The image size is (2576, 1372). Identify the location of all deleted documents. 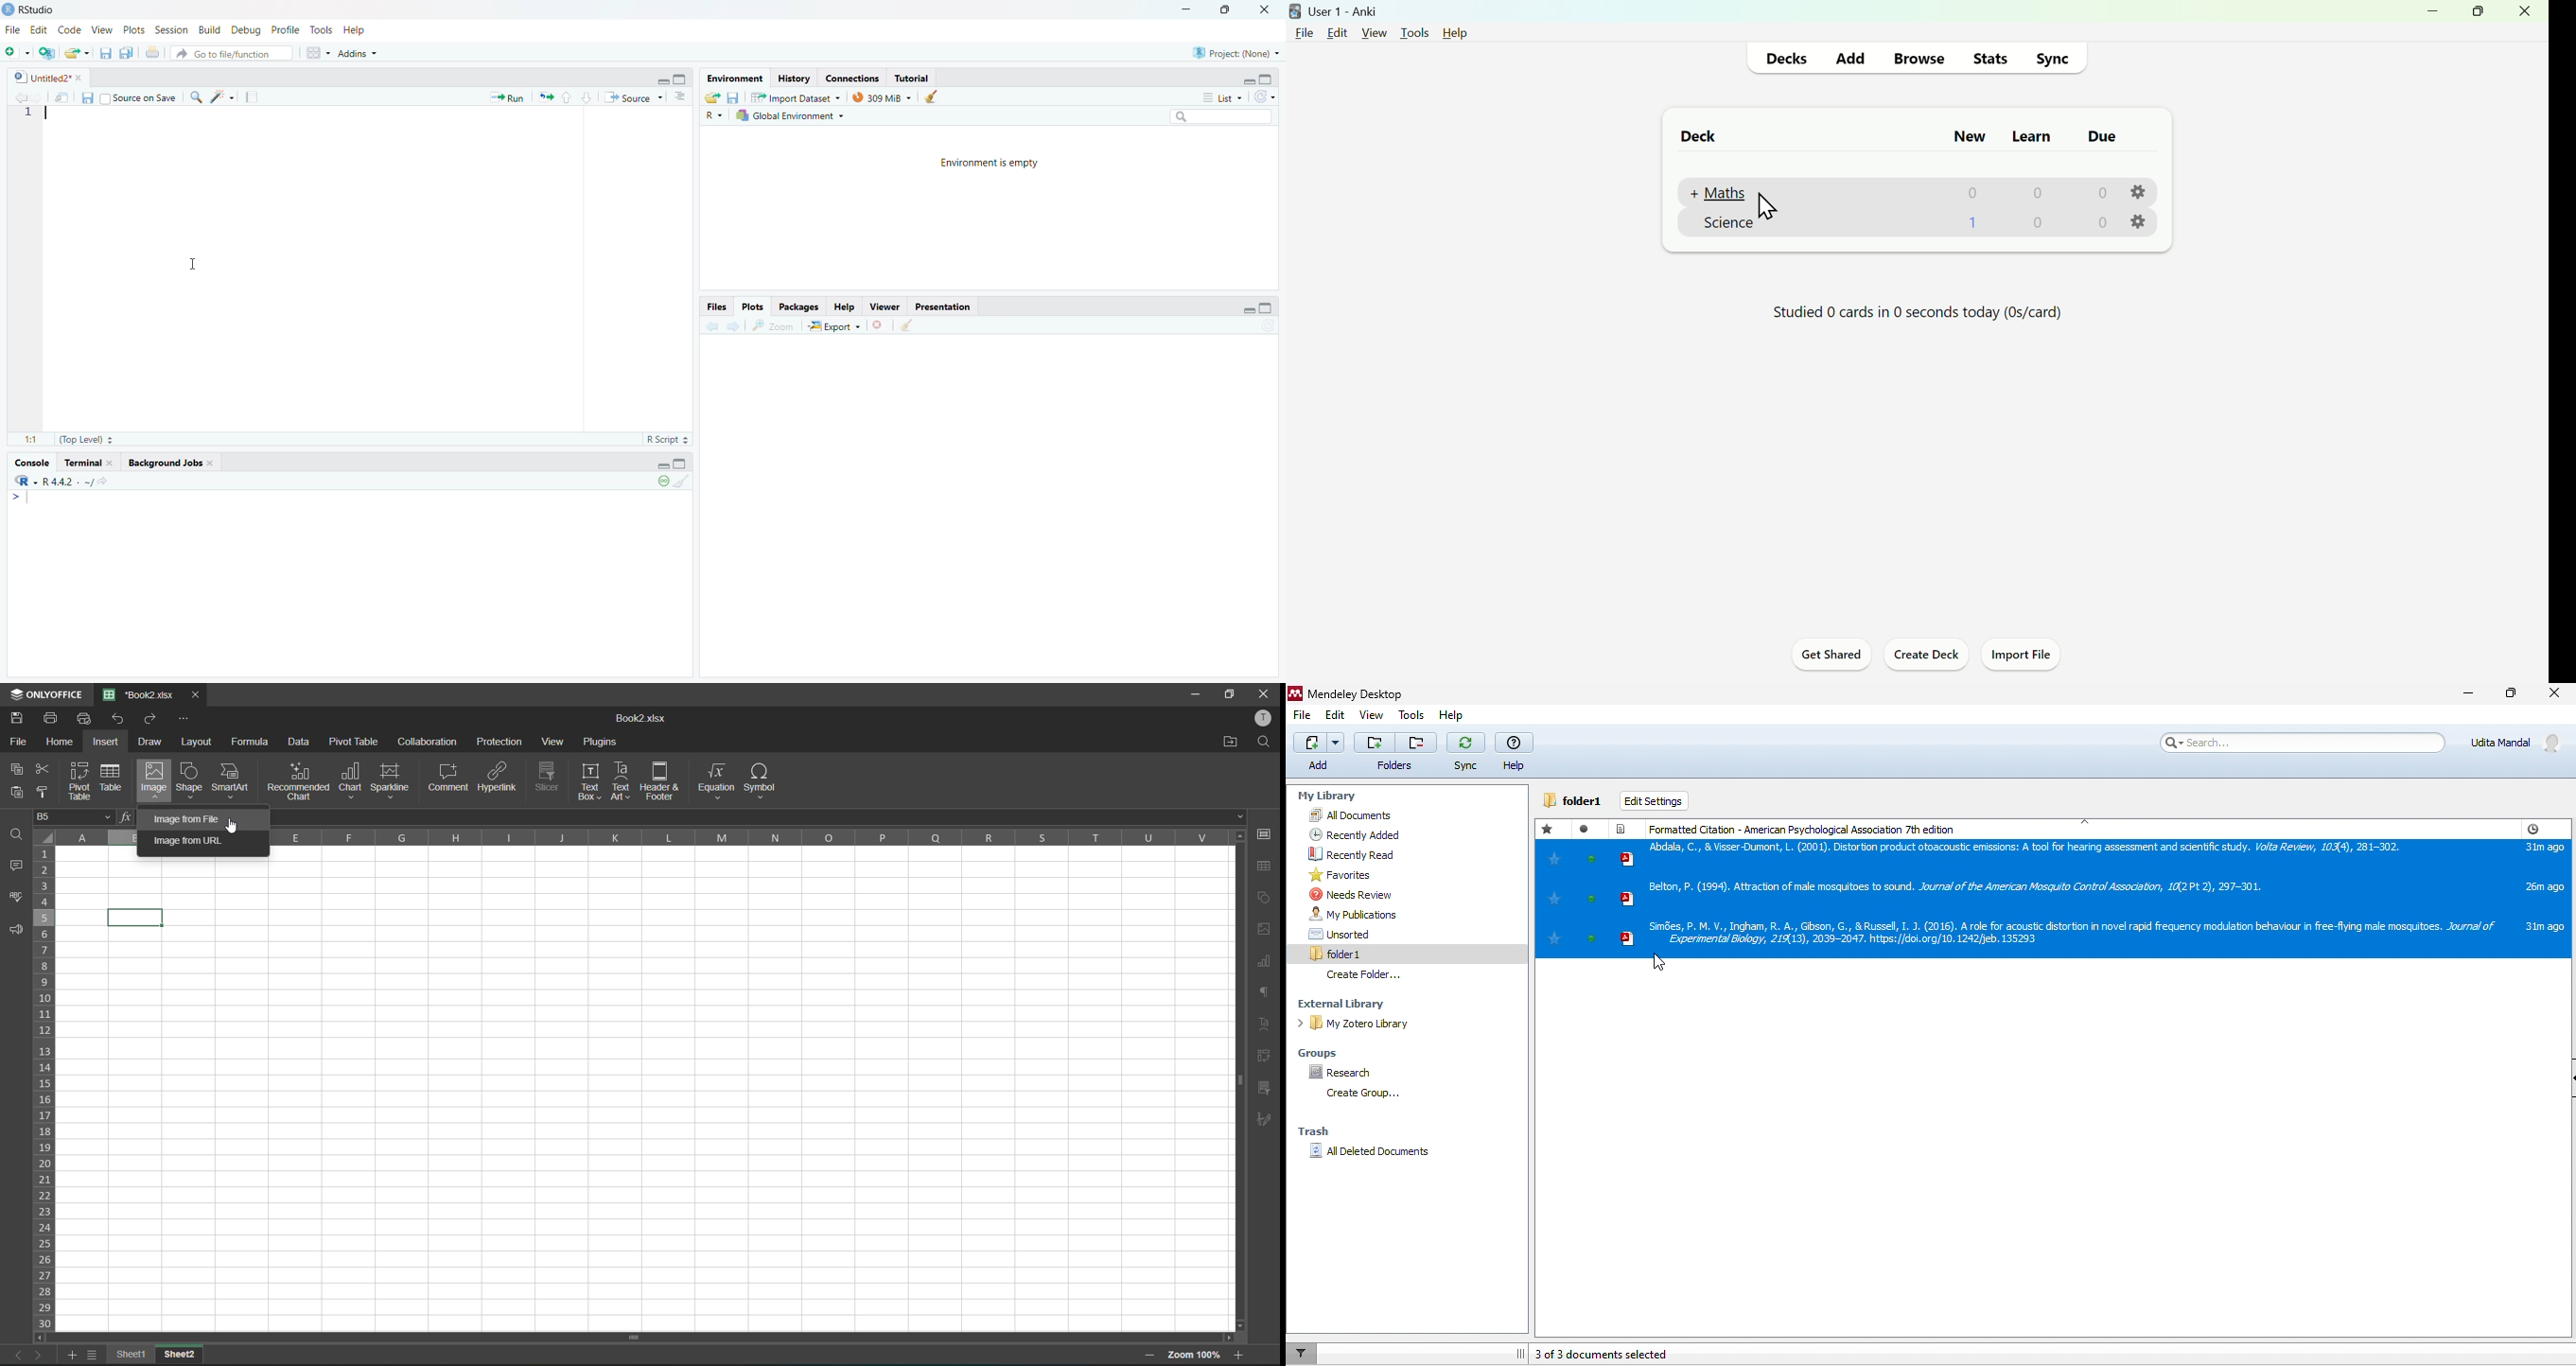
(1371, 1157).